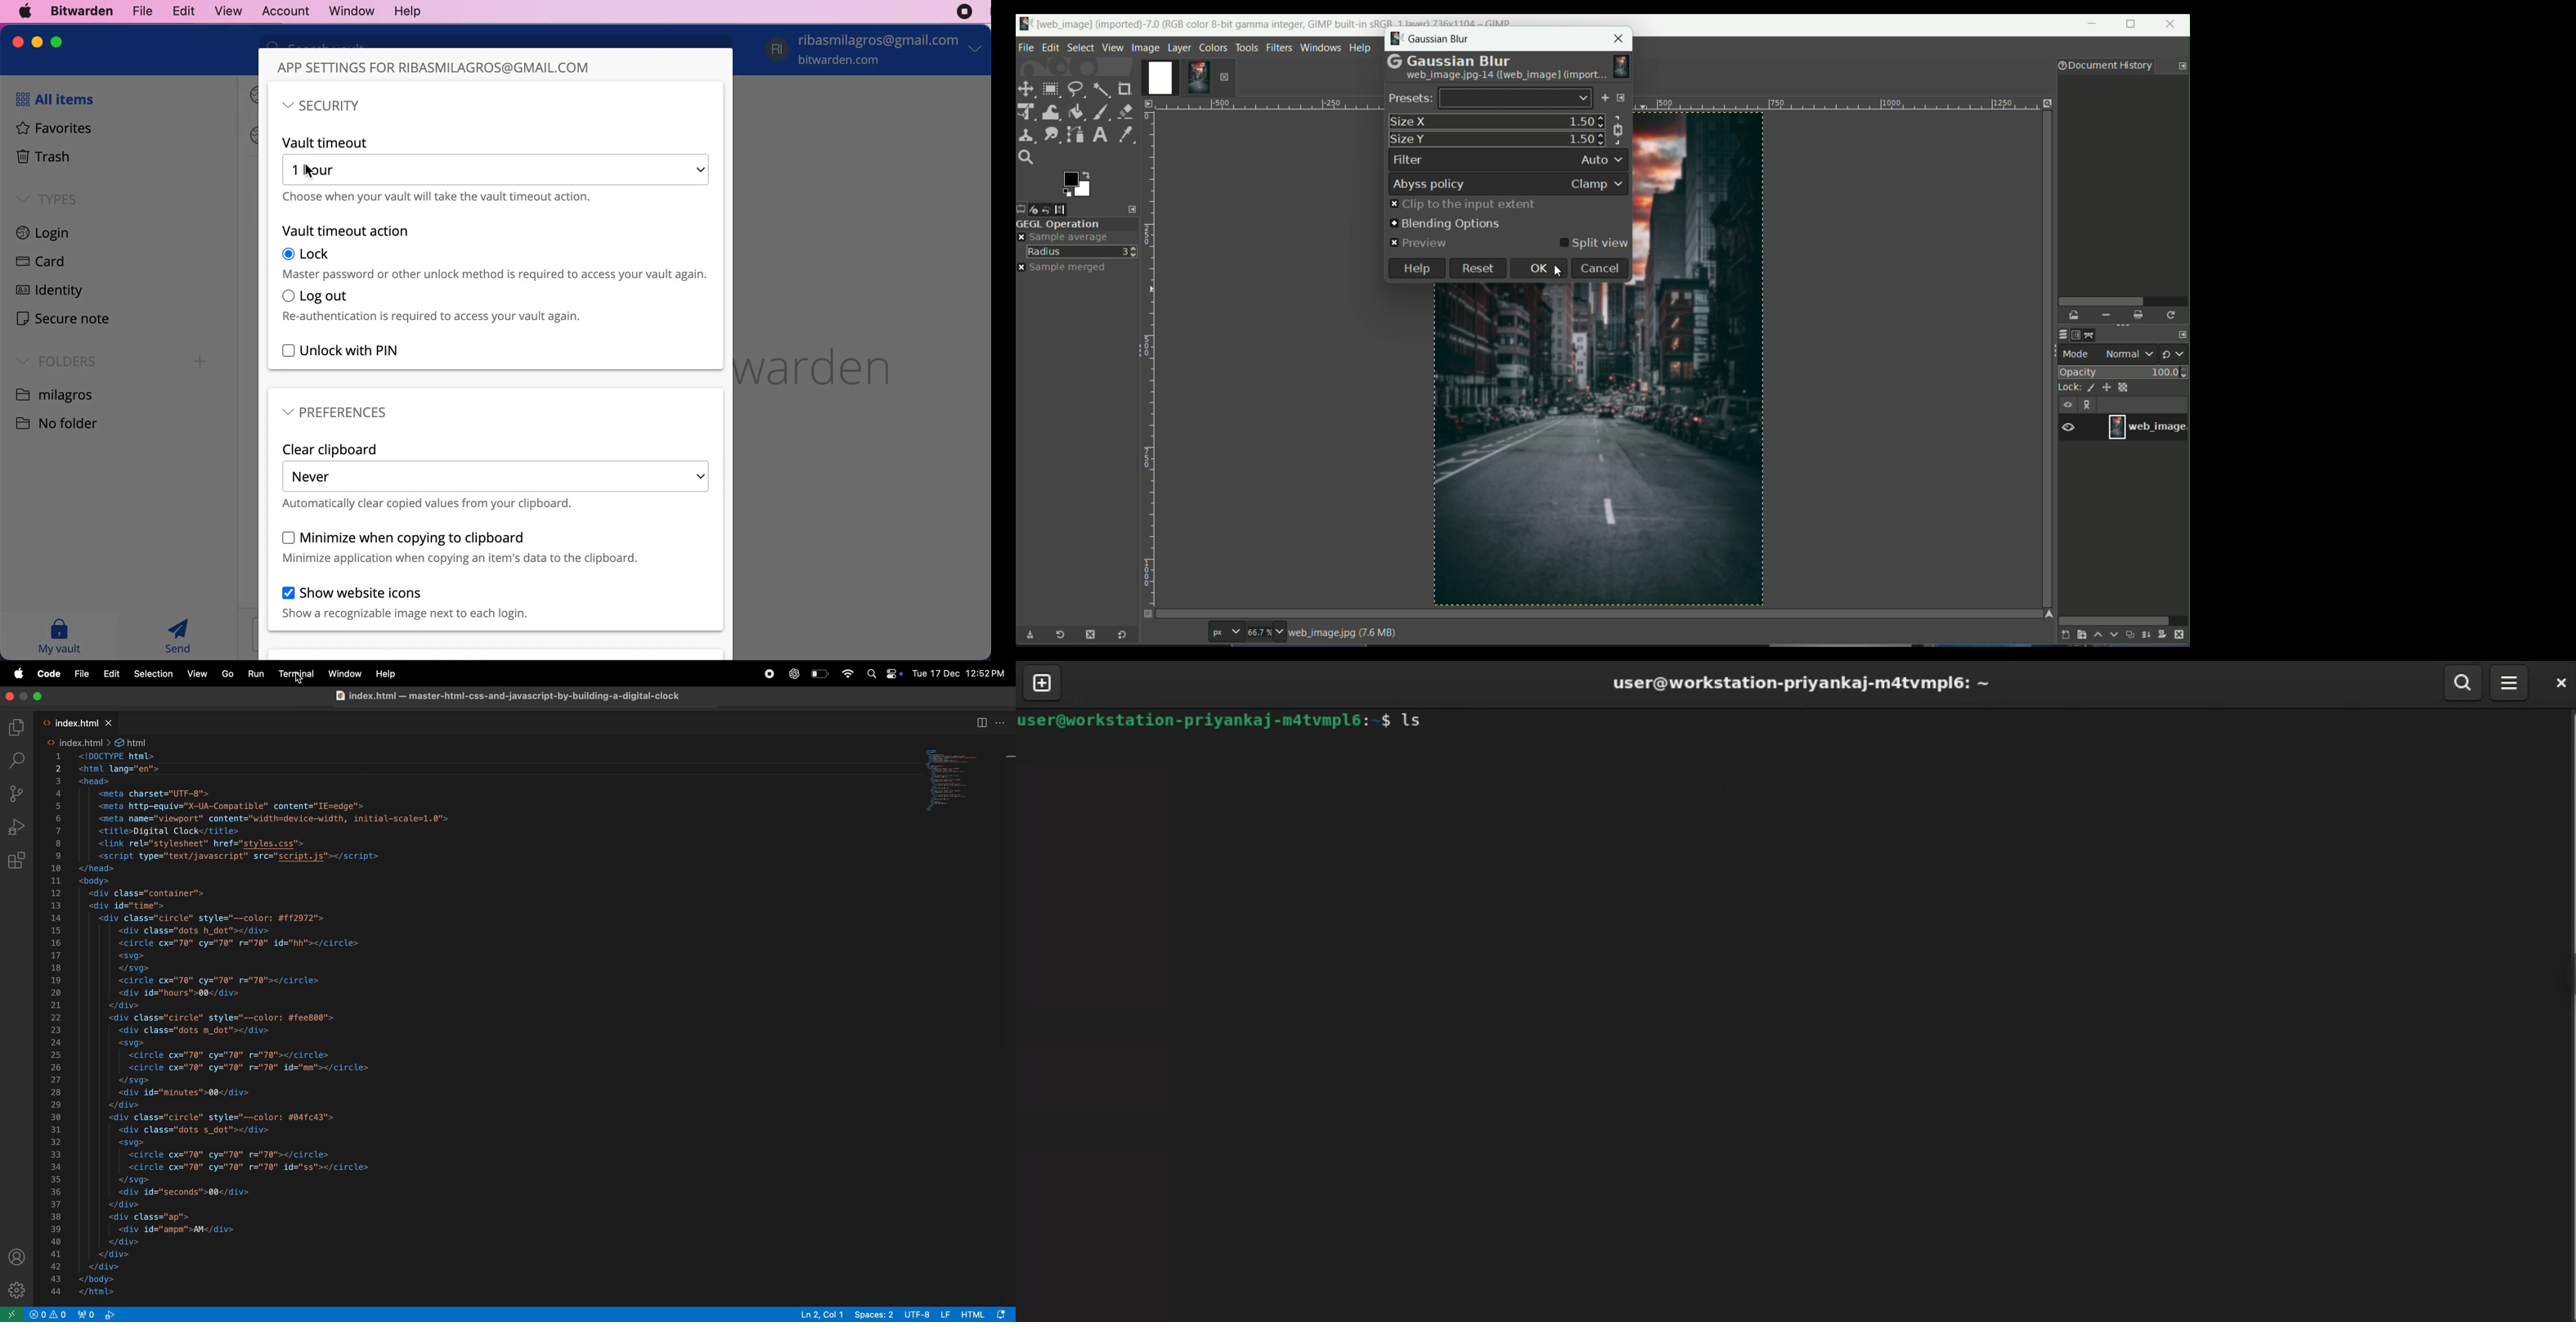  Describe the element at coordinates (2097, 637) in the screenshot. I see `raise layer` at that location.